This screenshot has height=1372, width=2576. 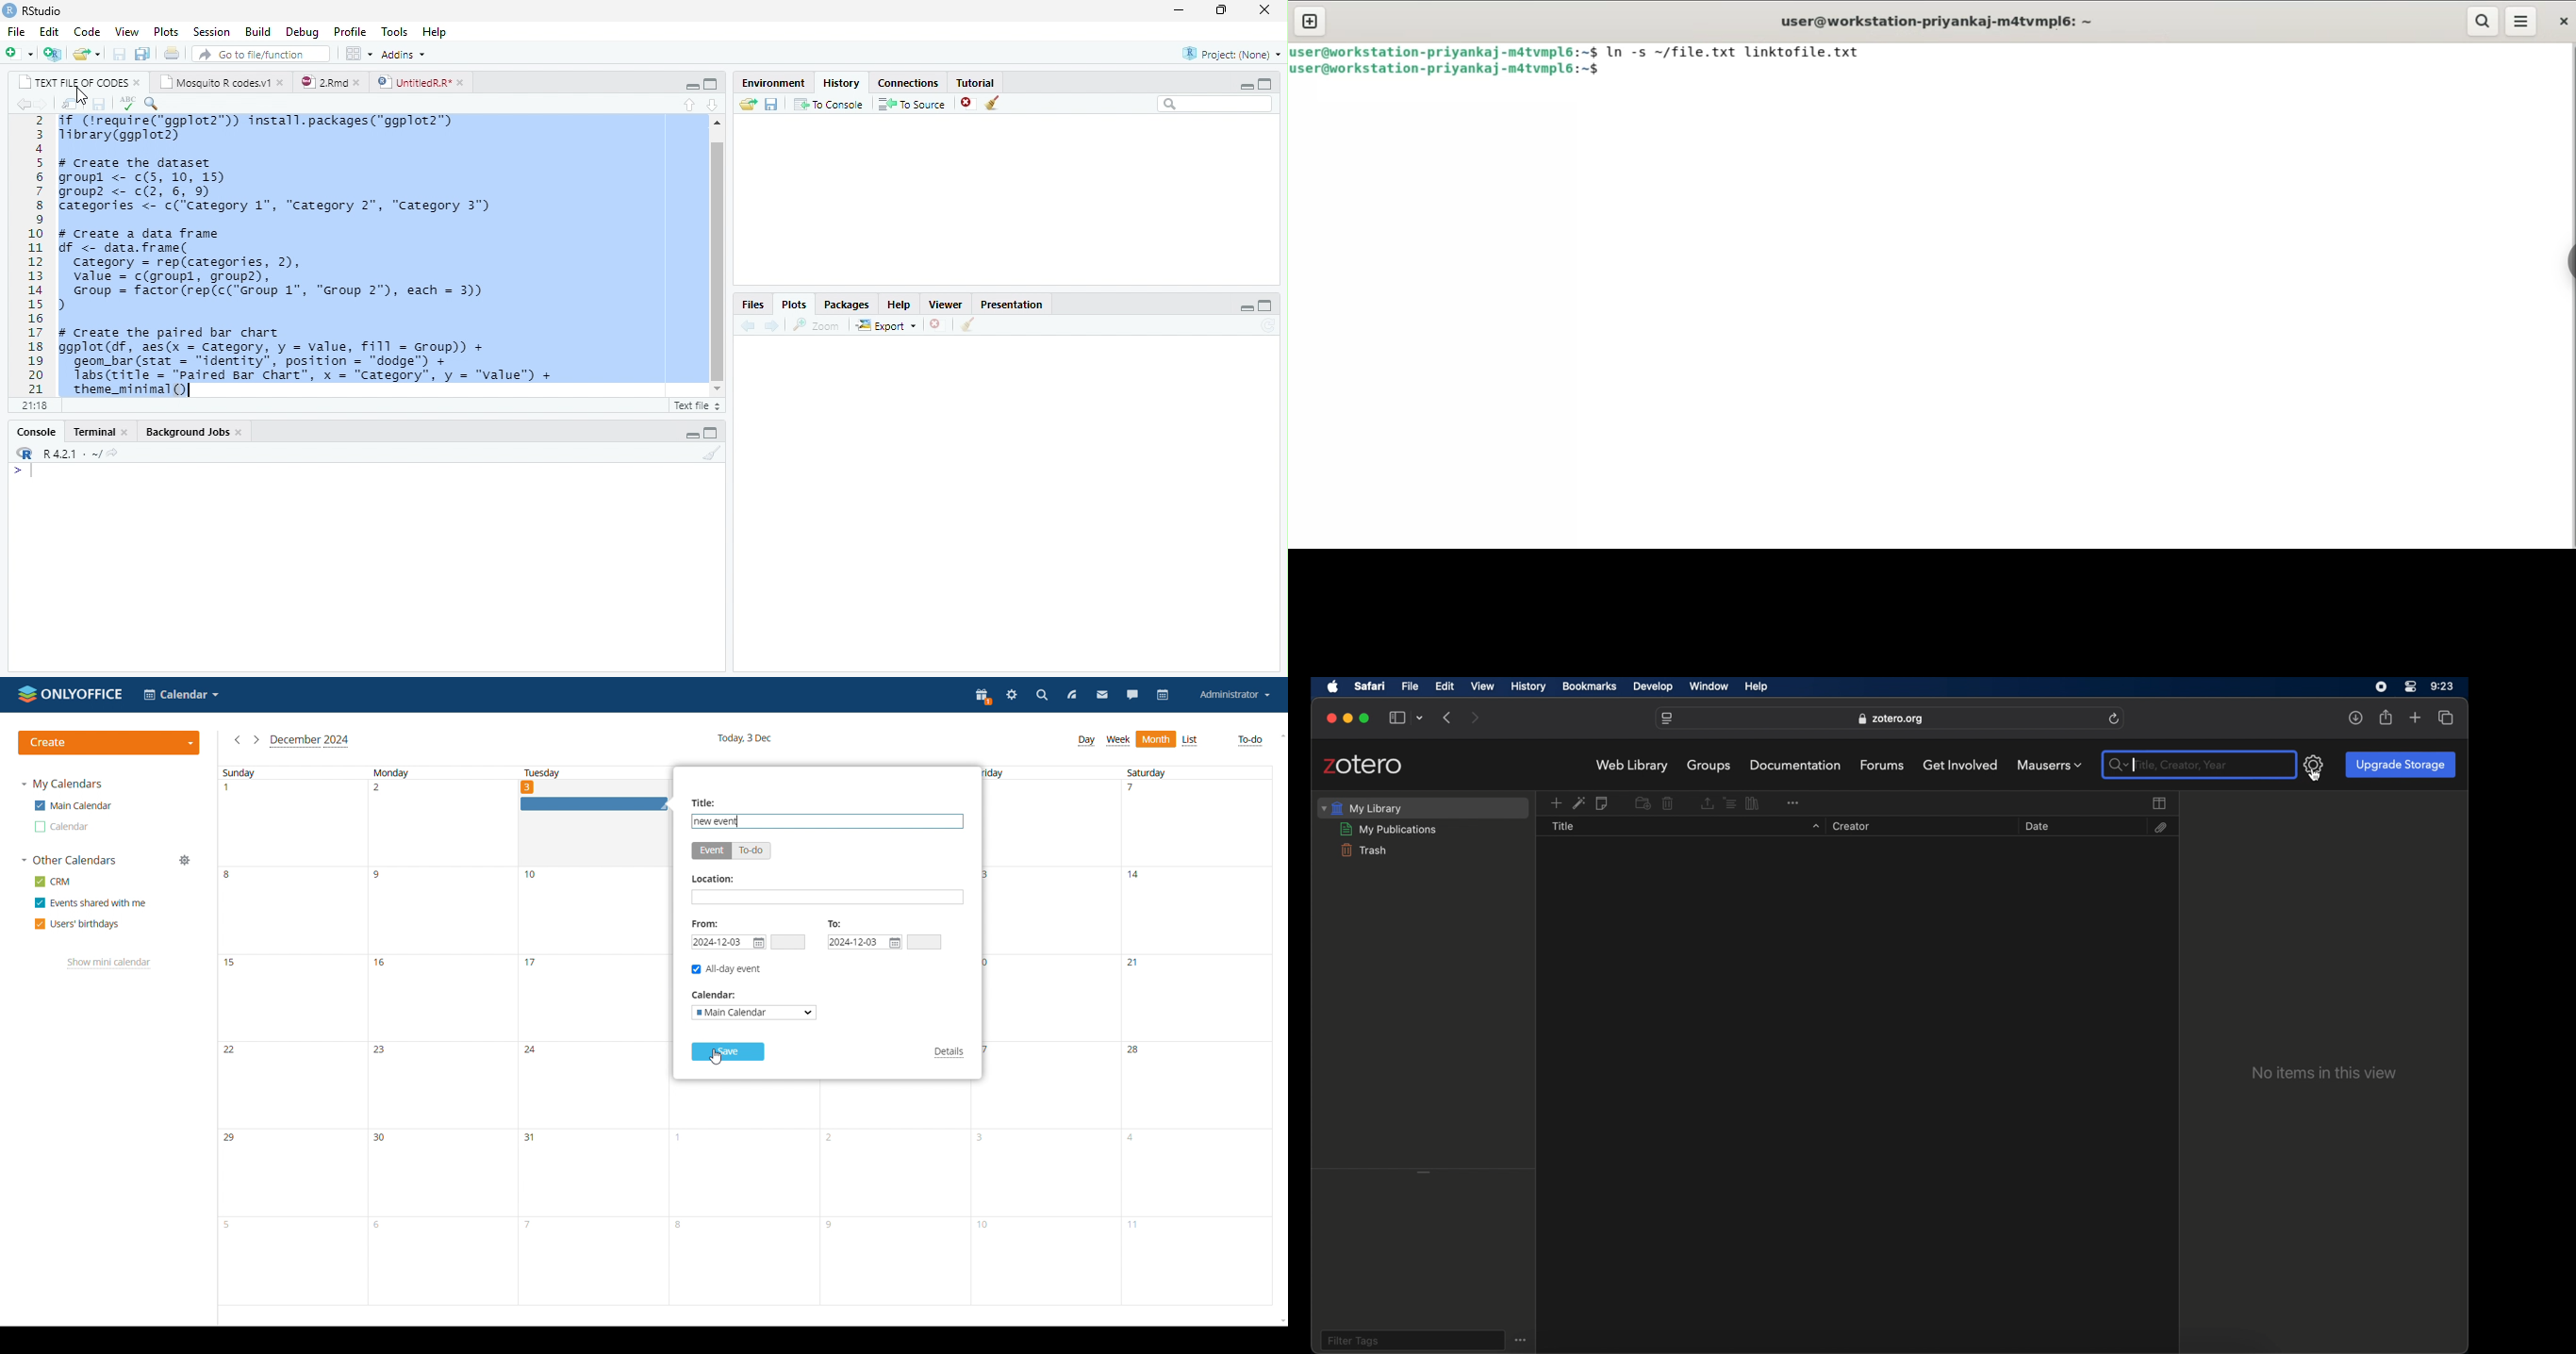 What do you see at coordinates (1653, 687) in the screenshot?
I see `develop` at bounding box center [1653, 687].